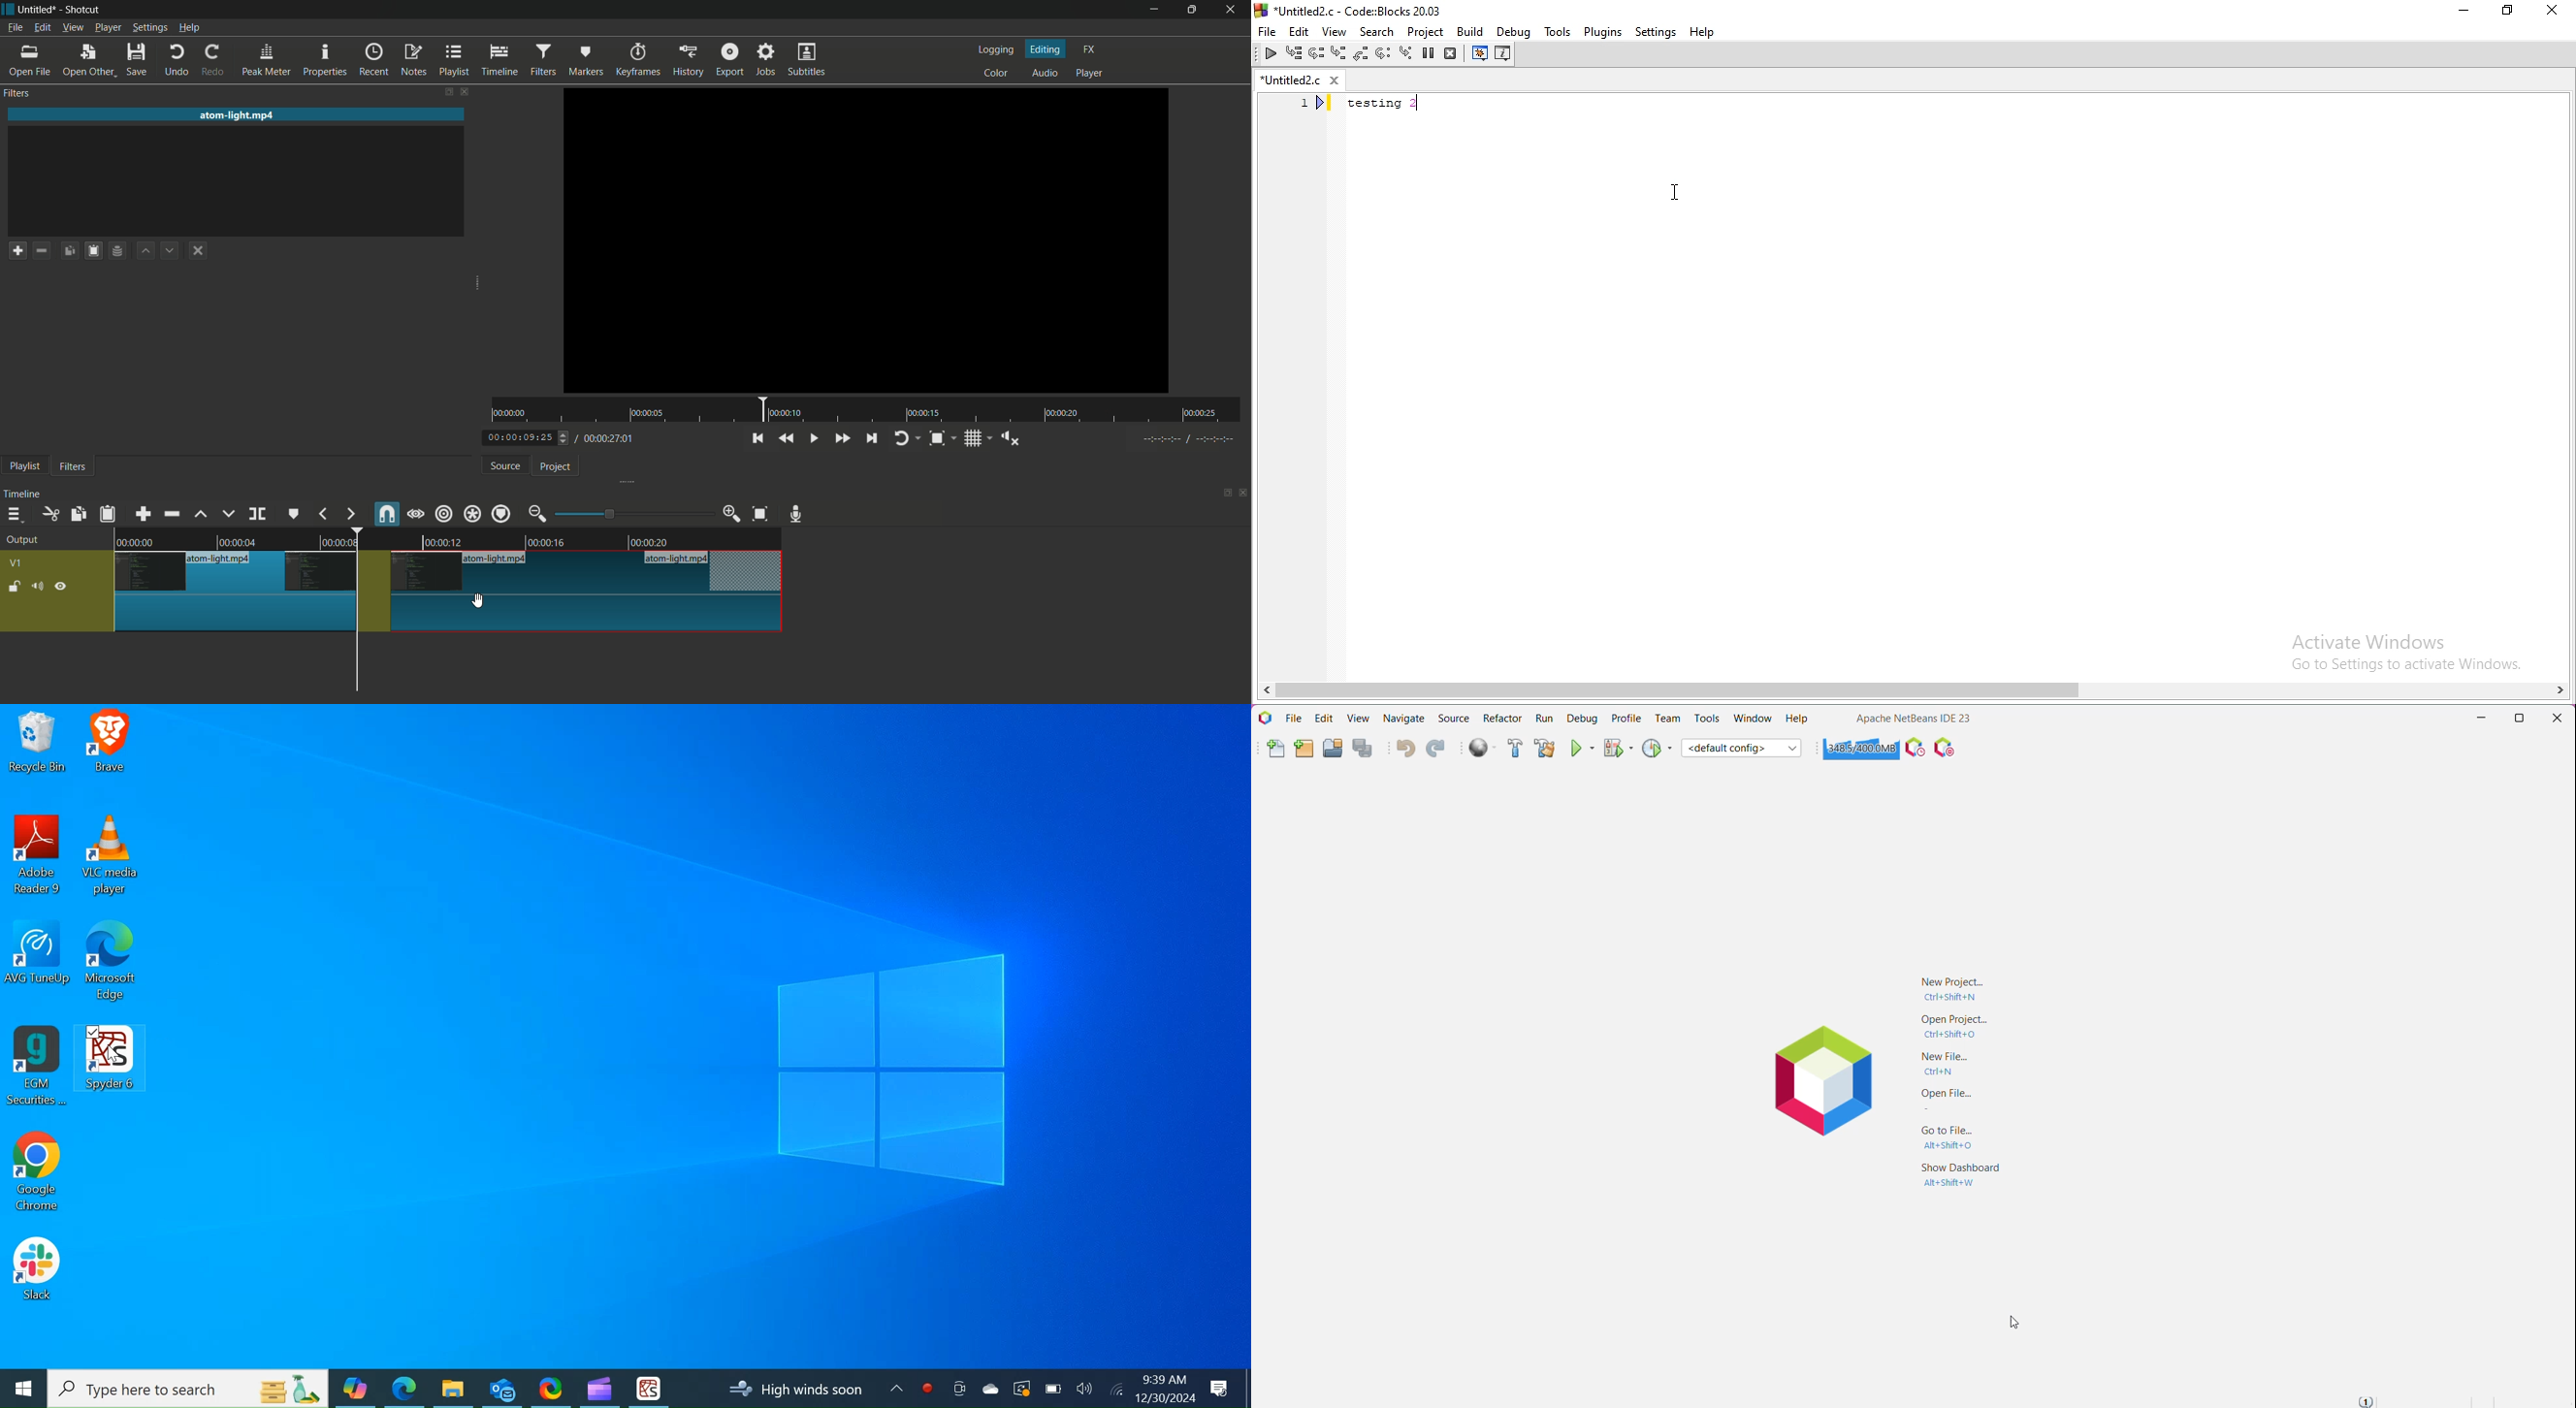 The height and width of the screenshot is (1428, 2576). Describe the element at coordinates (267, 61) in the screenshot. I see `peak meter` at that location.